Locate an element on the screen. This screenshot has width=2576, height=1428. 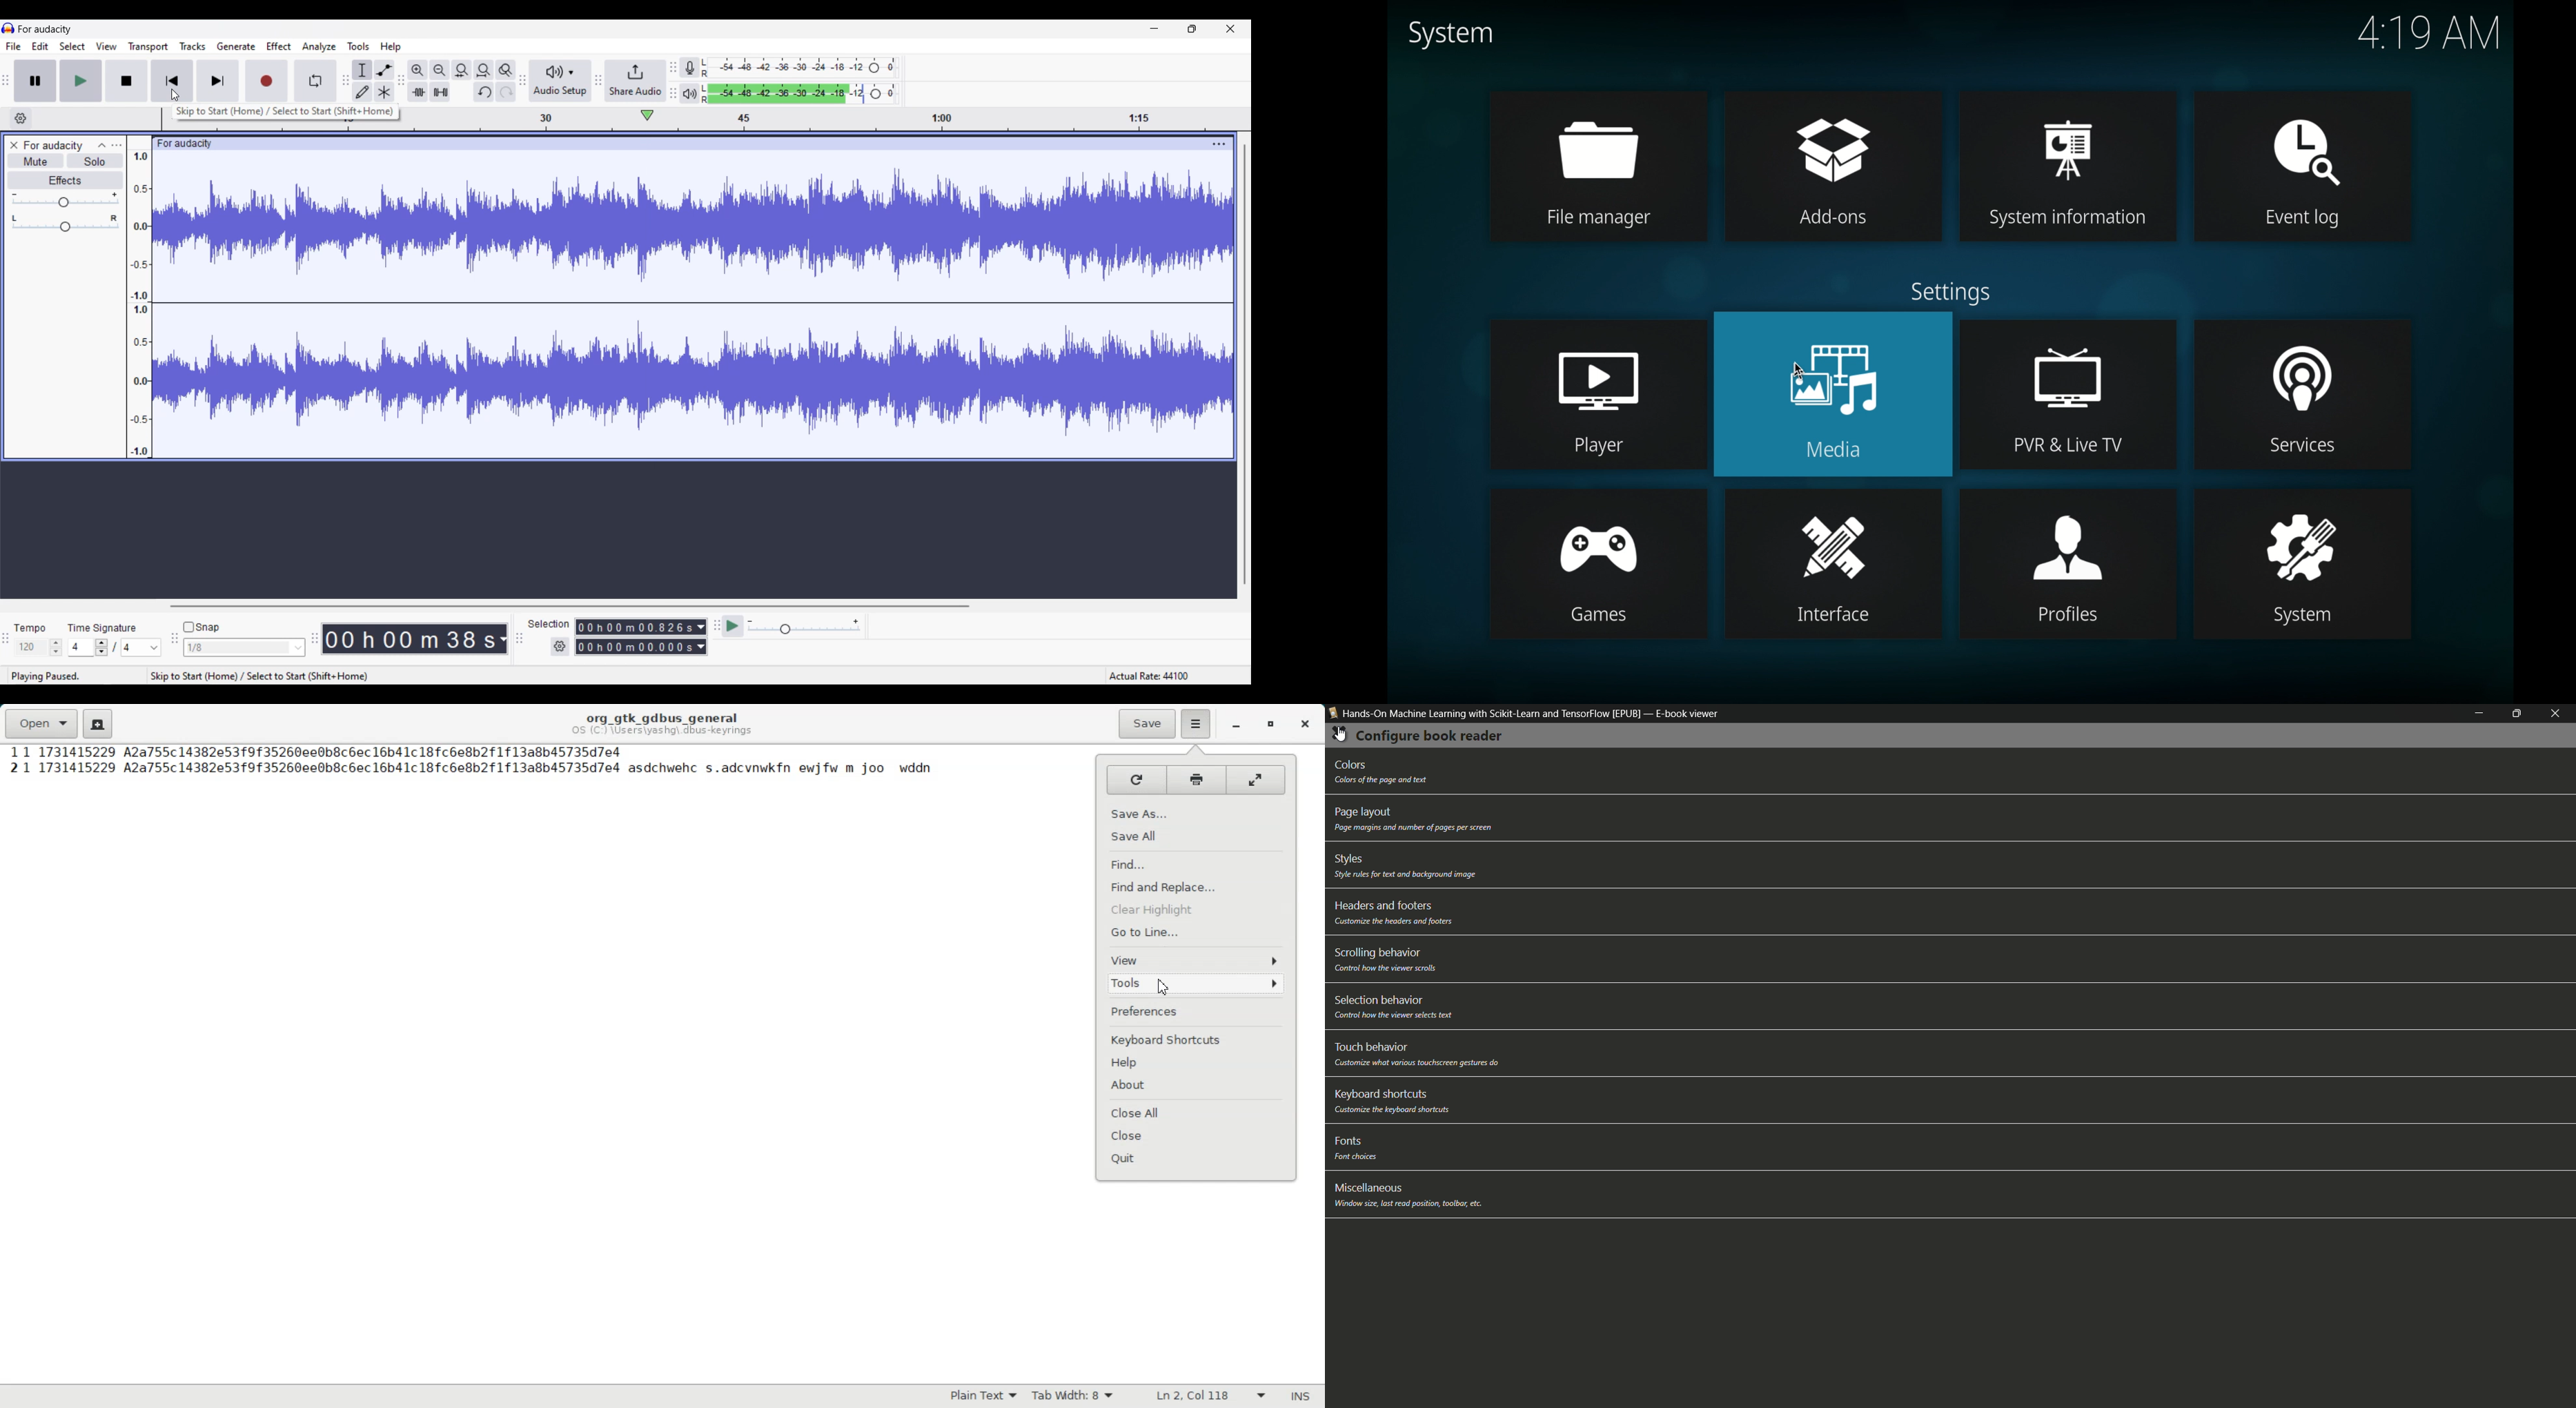
colors is located at coordinates (1354, 765).